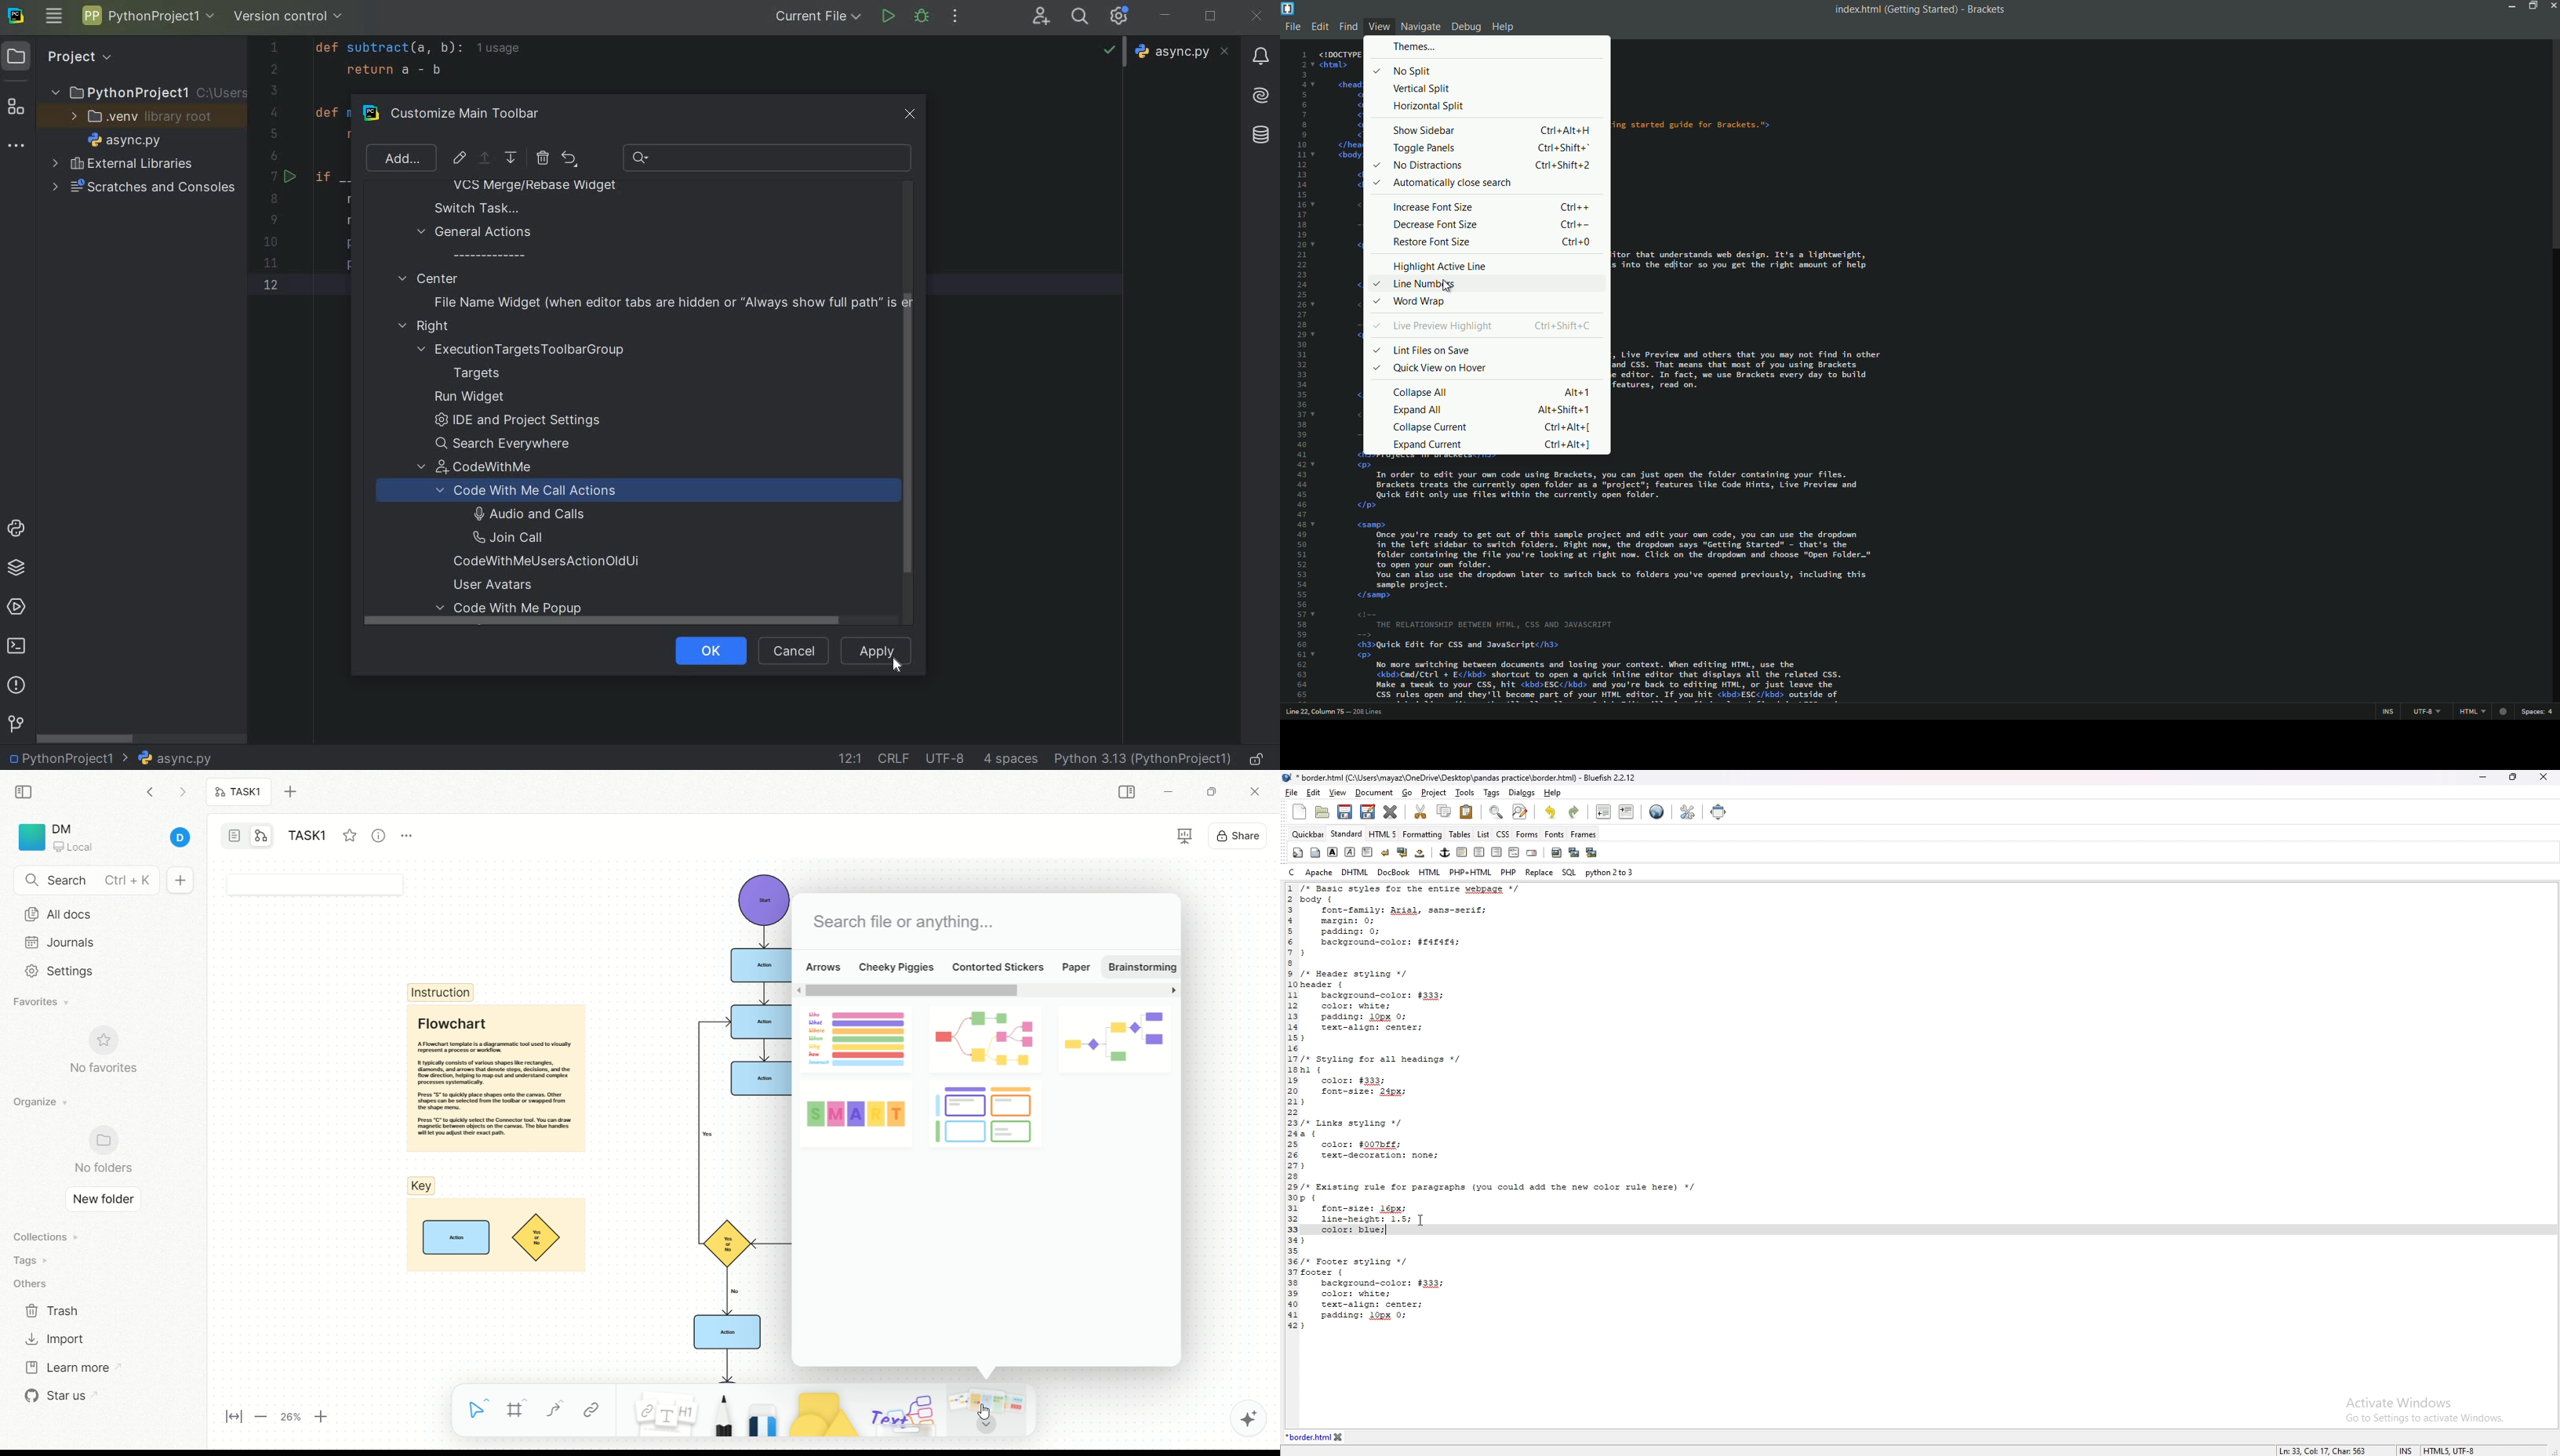 This screenshot has width=2576, height=1456. I want to click on insert thumbnail, so click(1574, 853).